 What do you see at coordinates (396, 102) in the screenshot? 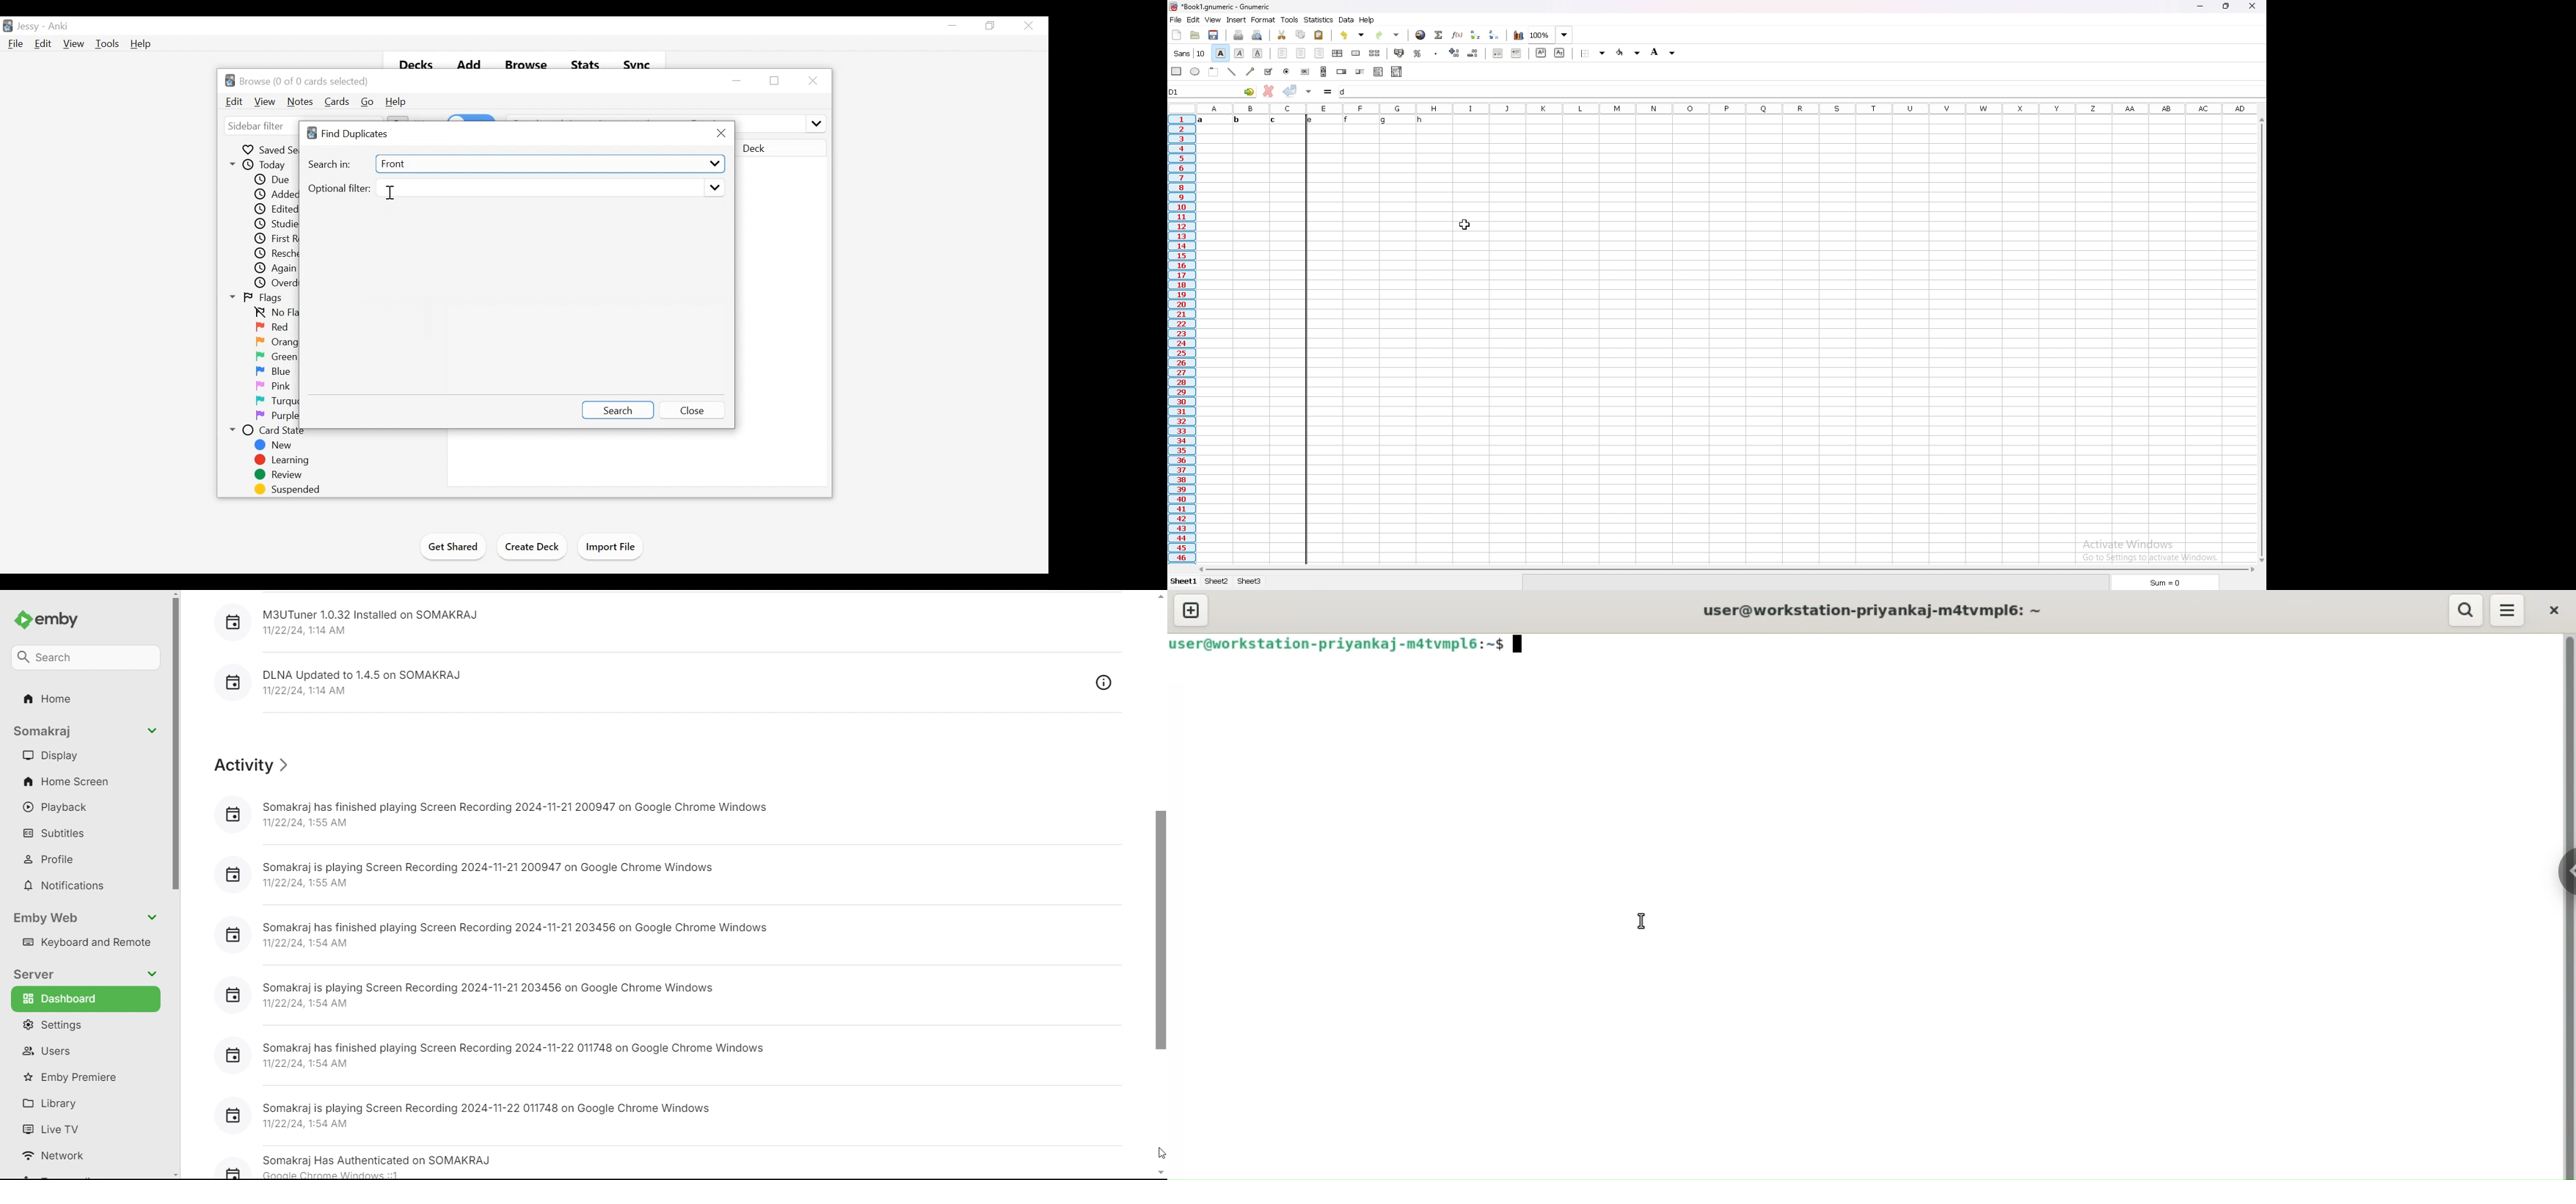
I see `Help` at bounding box center [396, 102].